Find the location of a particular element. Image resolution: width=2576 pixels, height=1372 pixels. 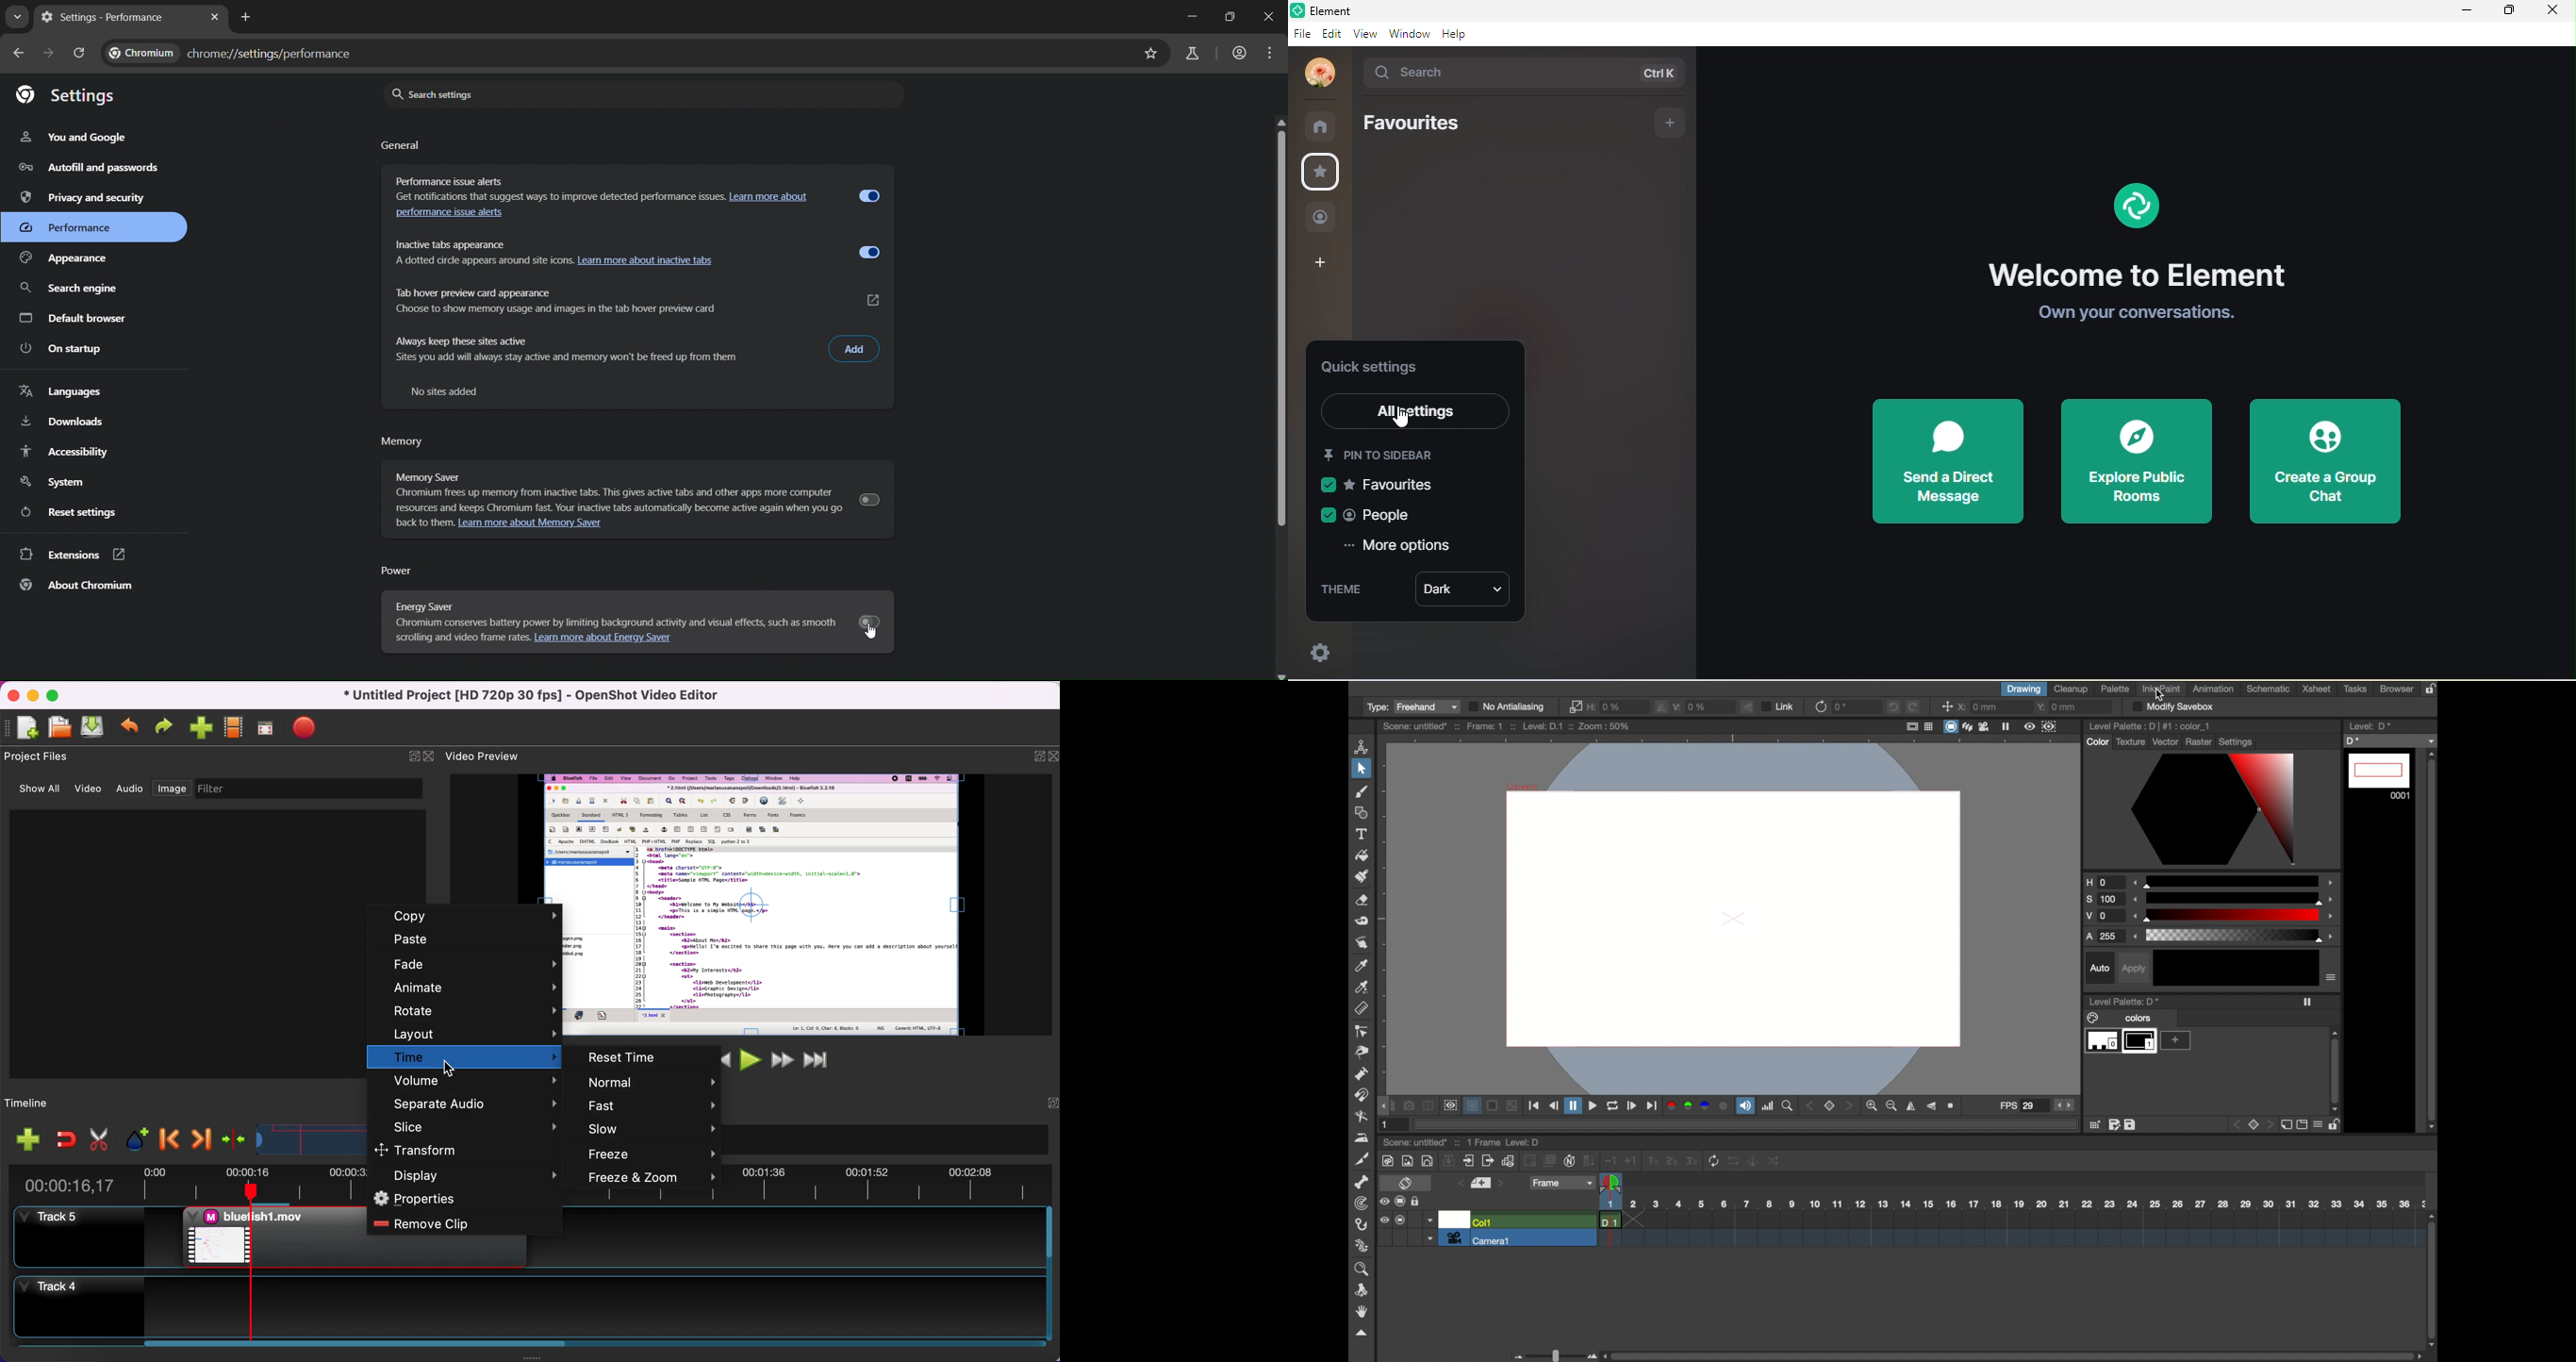

preview is located at coordinates (1450, 1104).